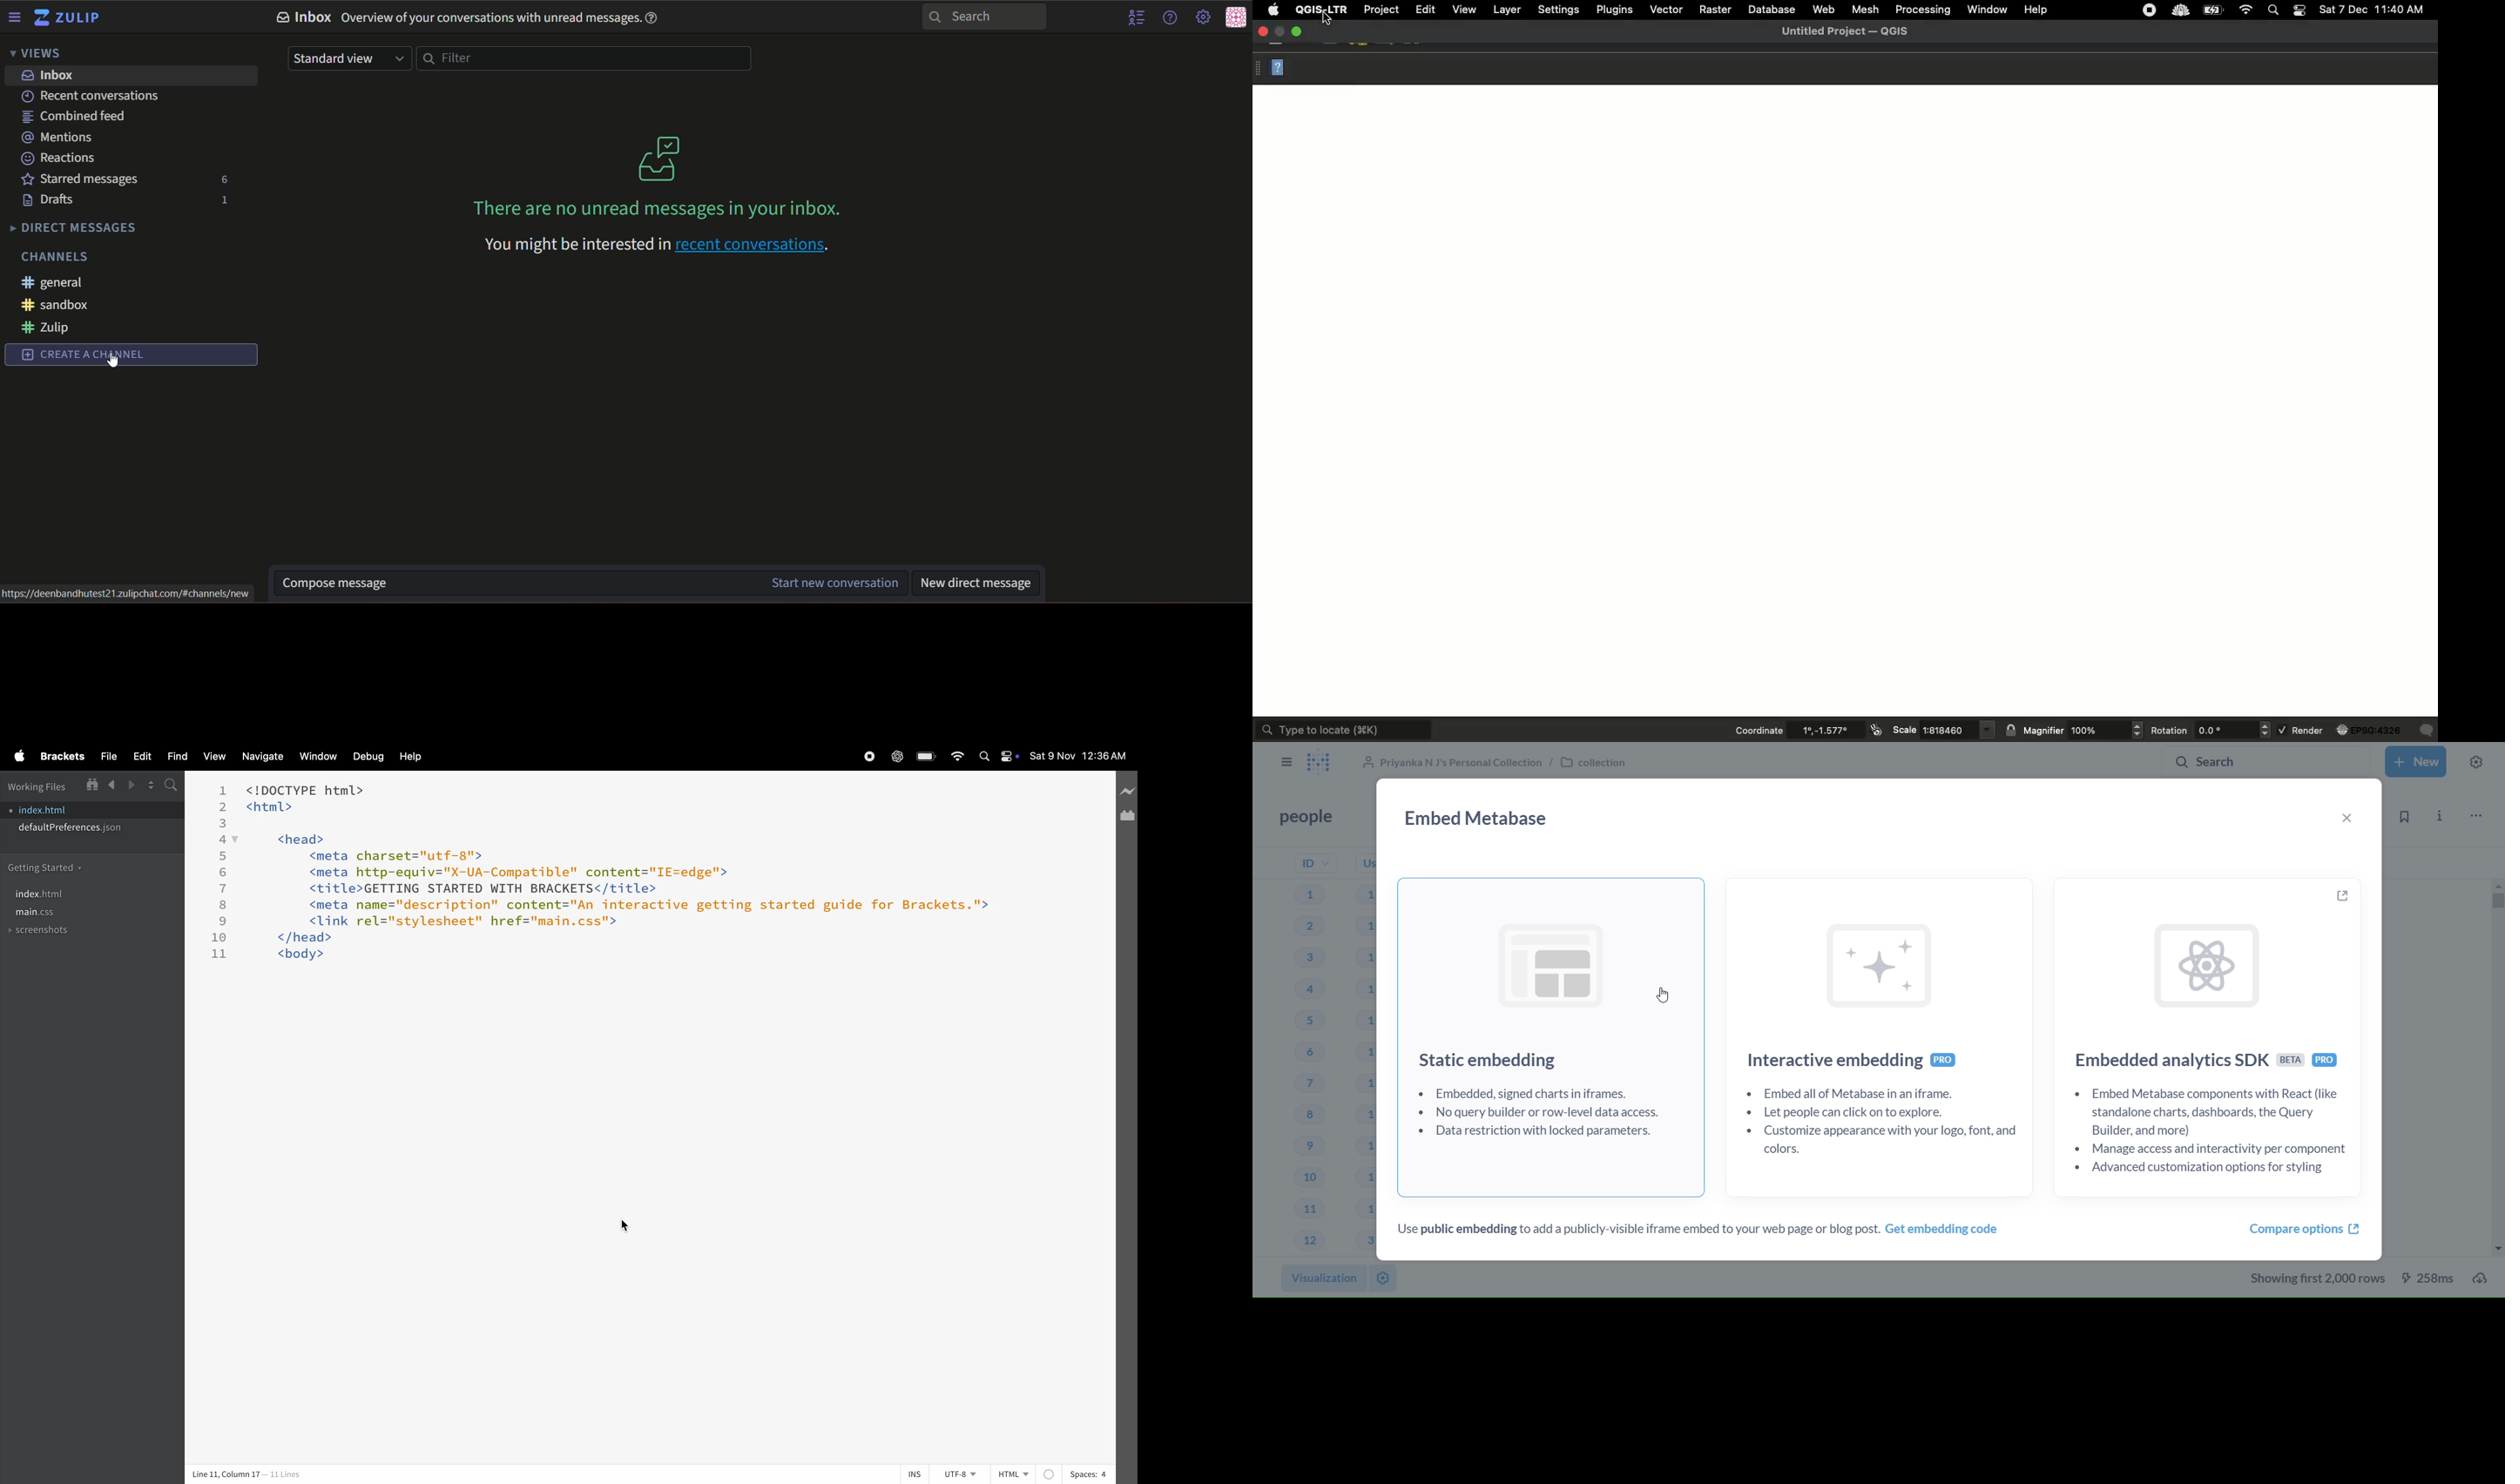  I want to click on emblem, so click(1878, 728).